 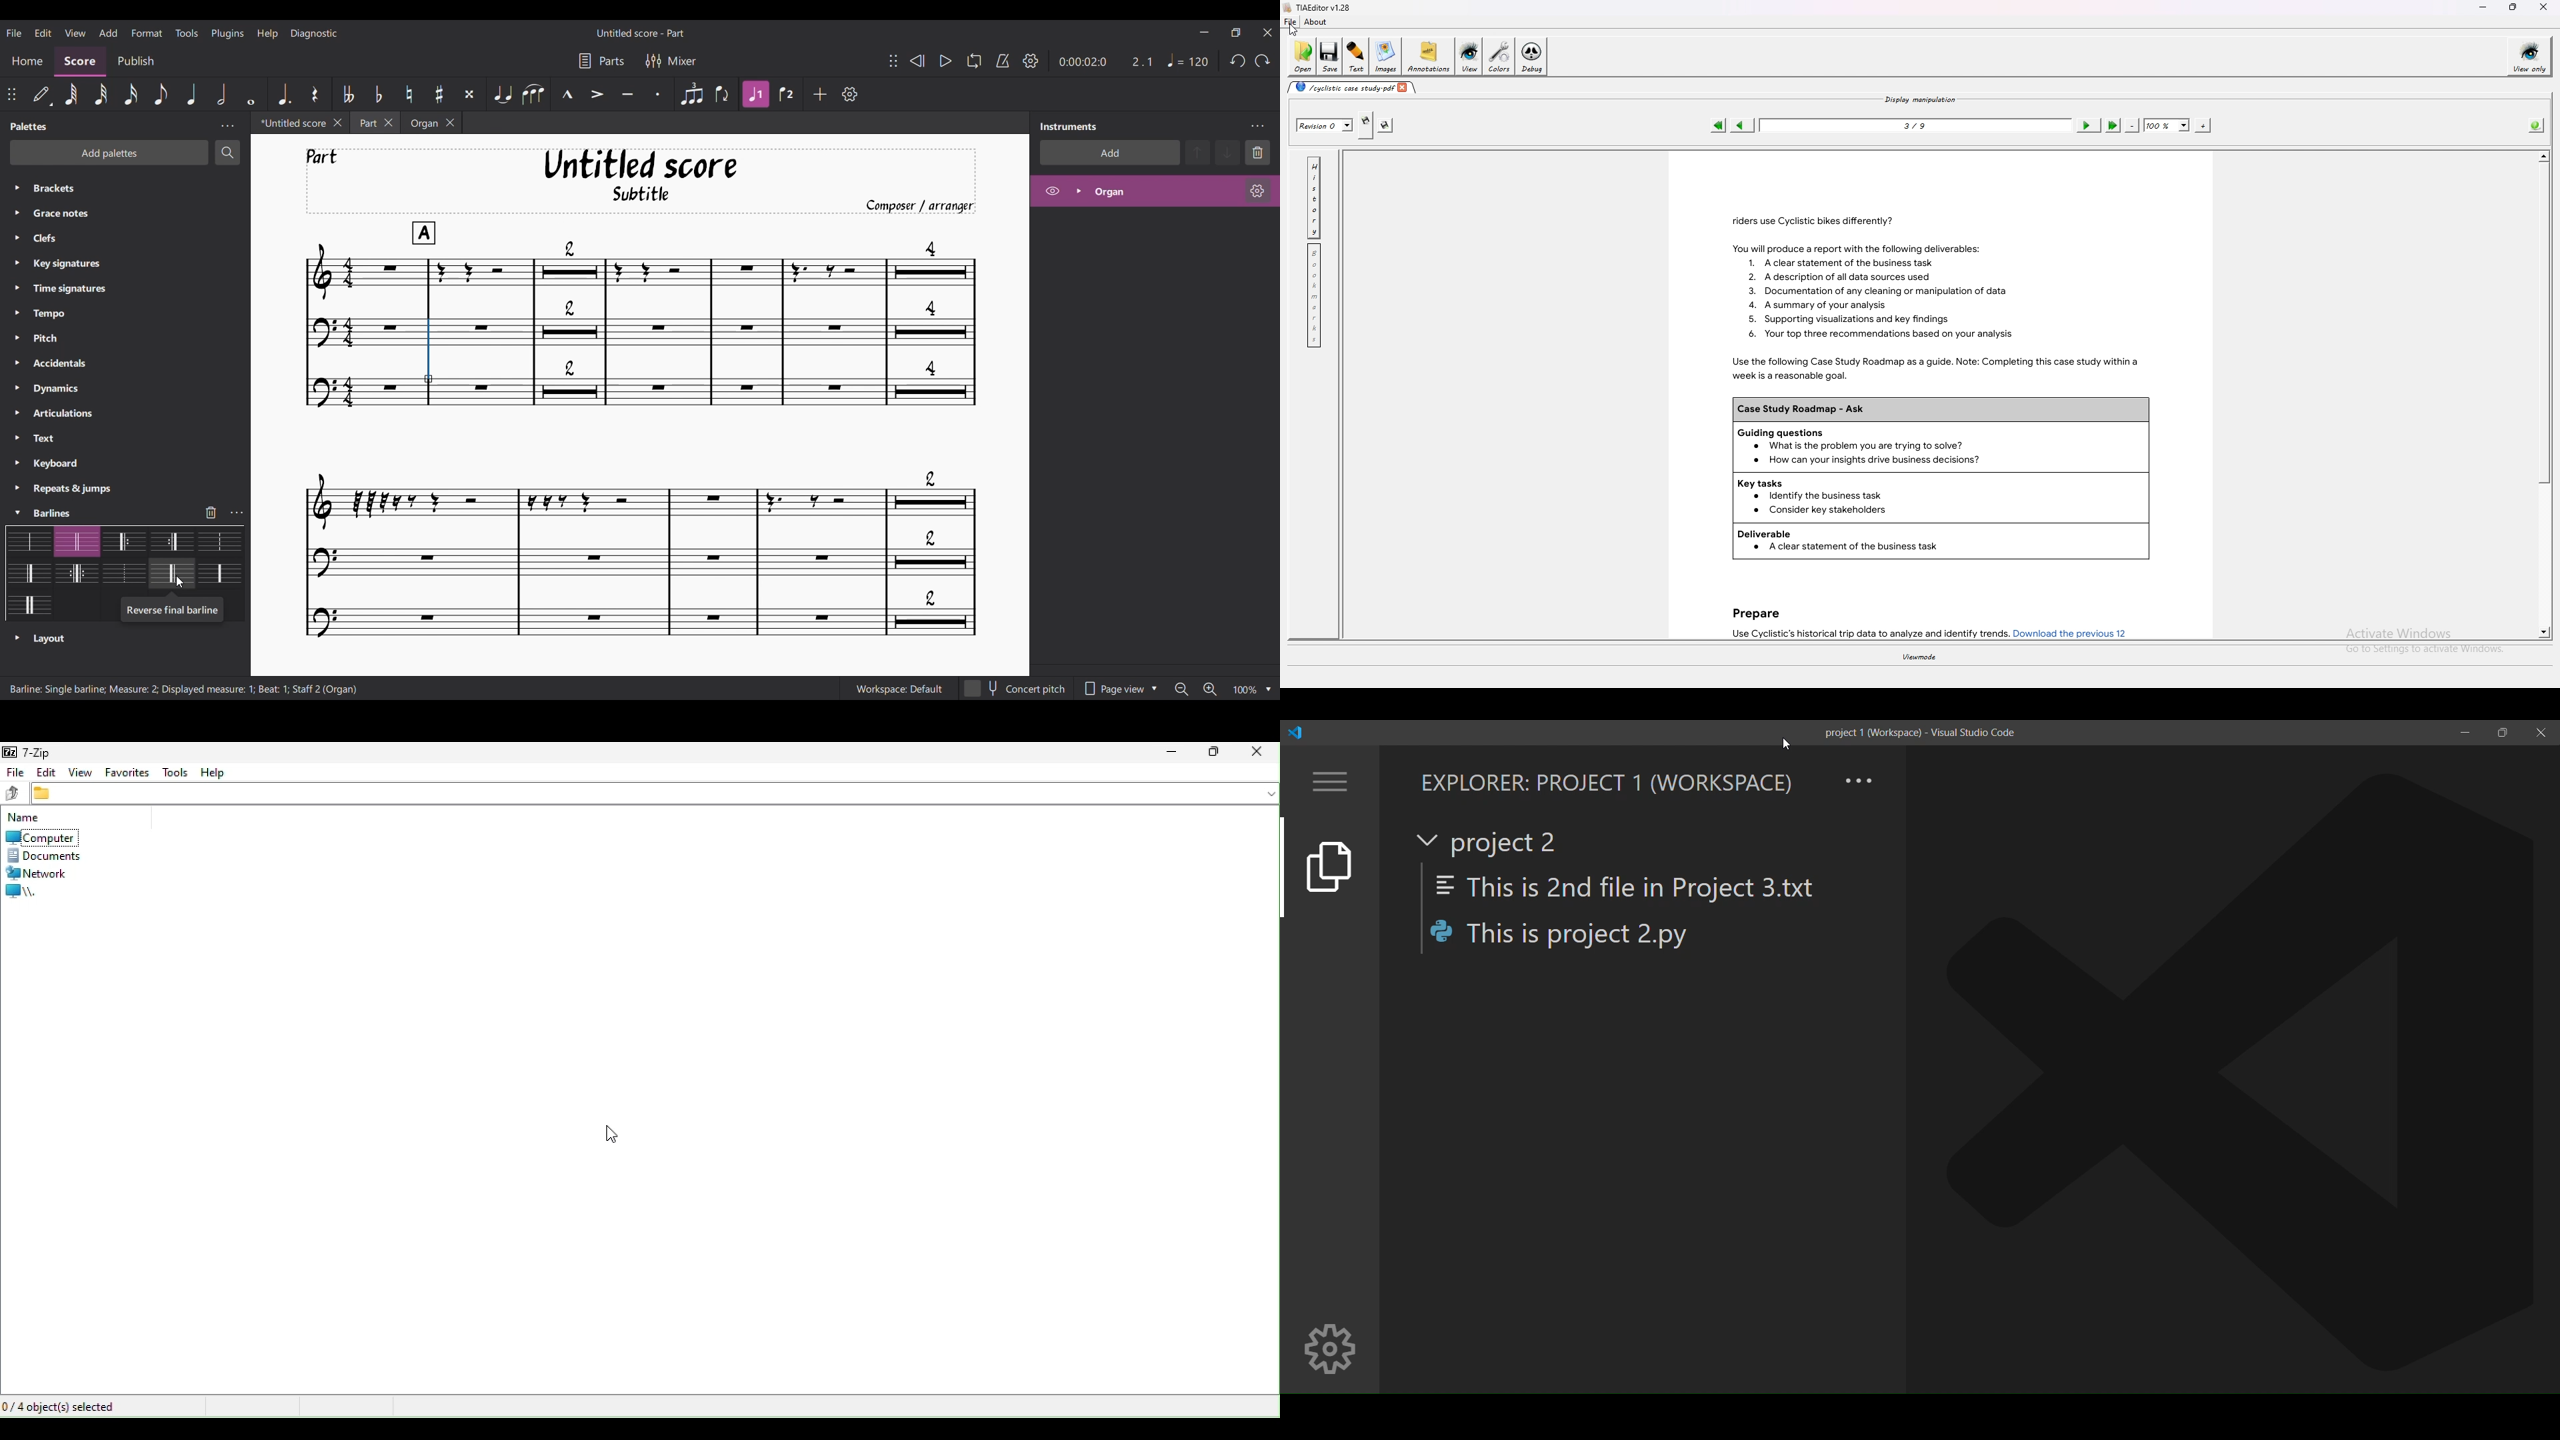 I want to click on Part tab, so click(x=367, y=123).